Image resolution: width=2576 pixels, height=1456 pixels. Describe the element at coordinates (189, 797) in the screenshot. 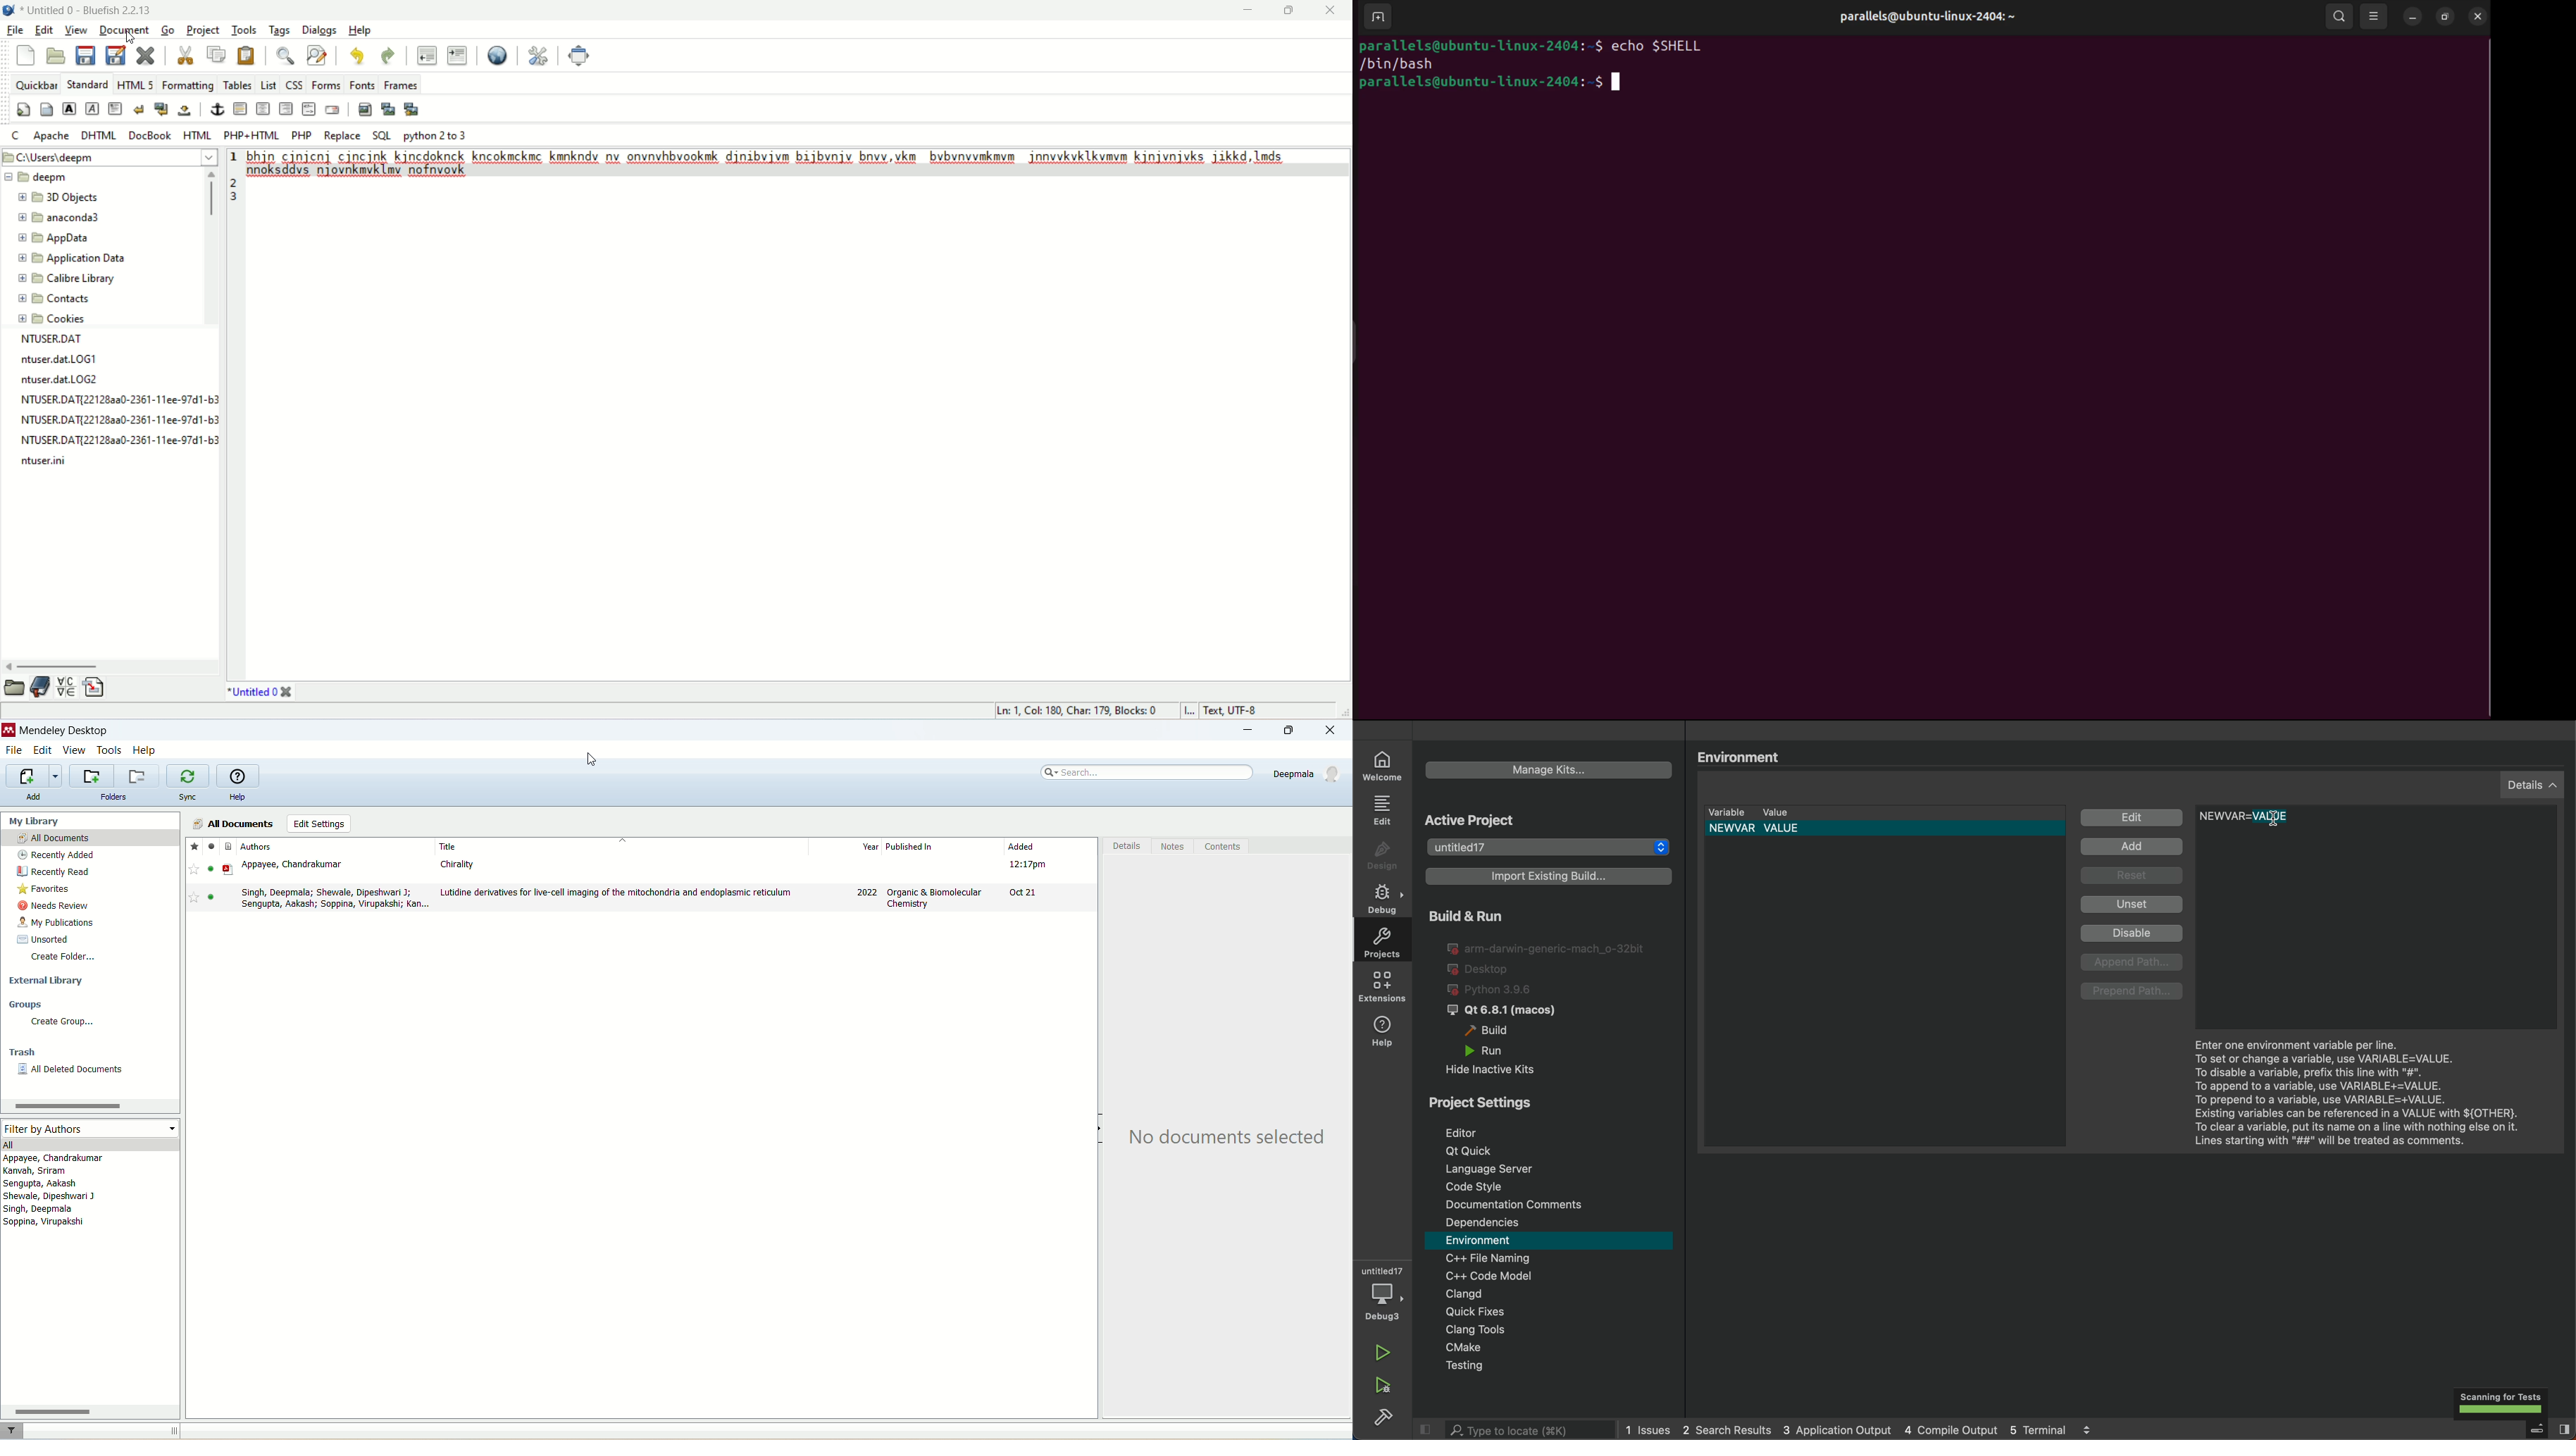

I see `sync` at that location.